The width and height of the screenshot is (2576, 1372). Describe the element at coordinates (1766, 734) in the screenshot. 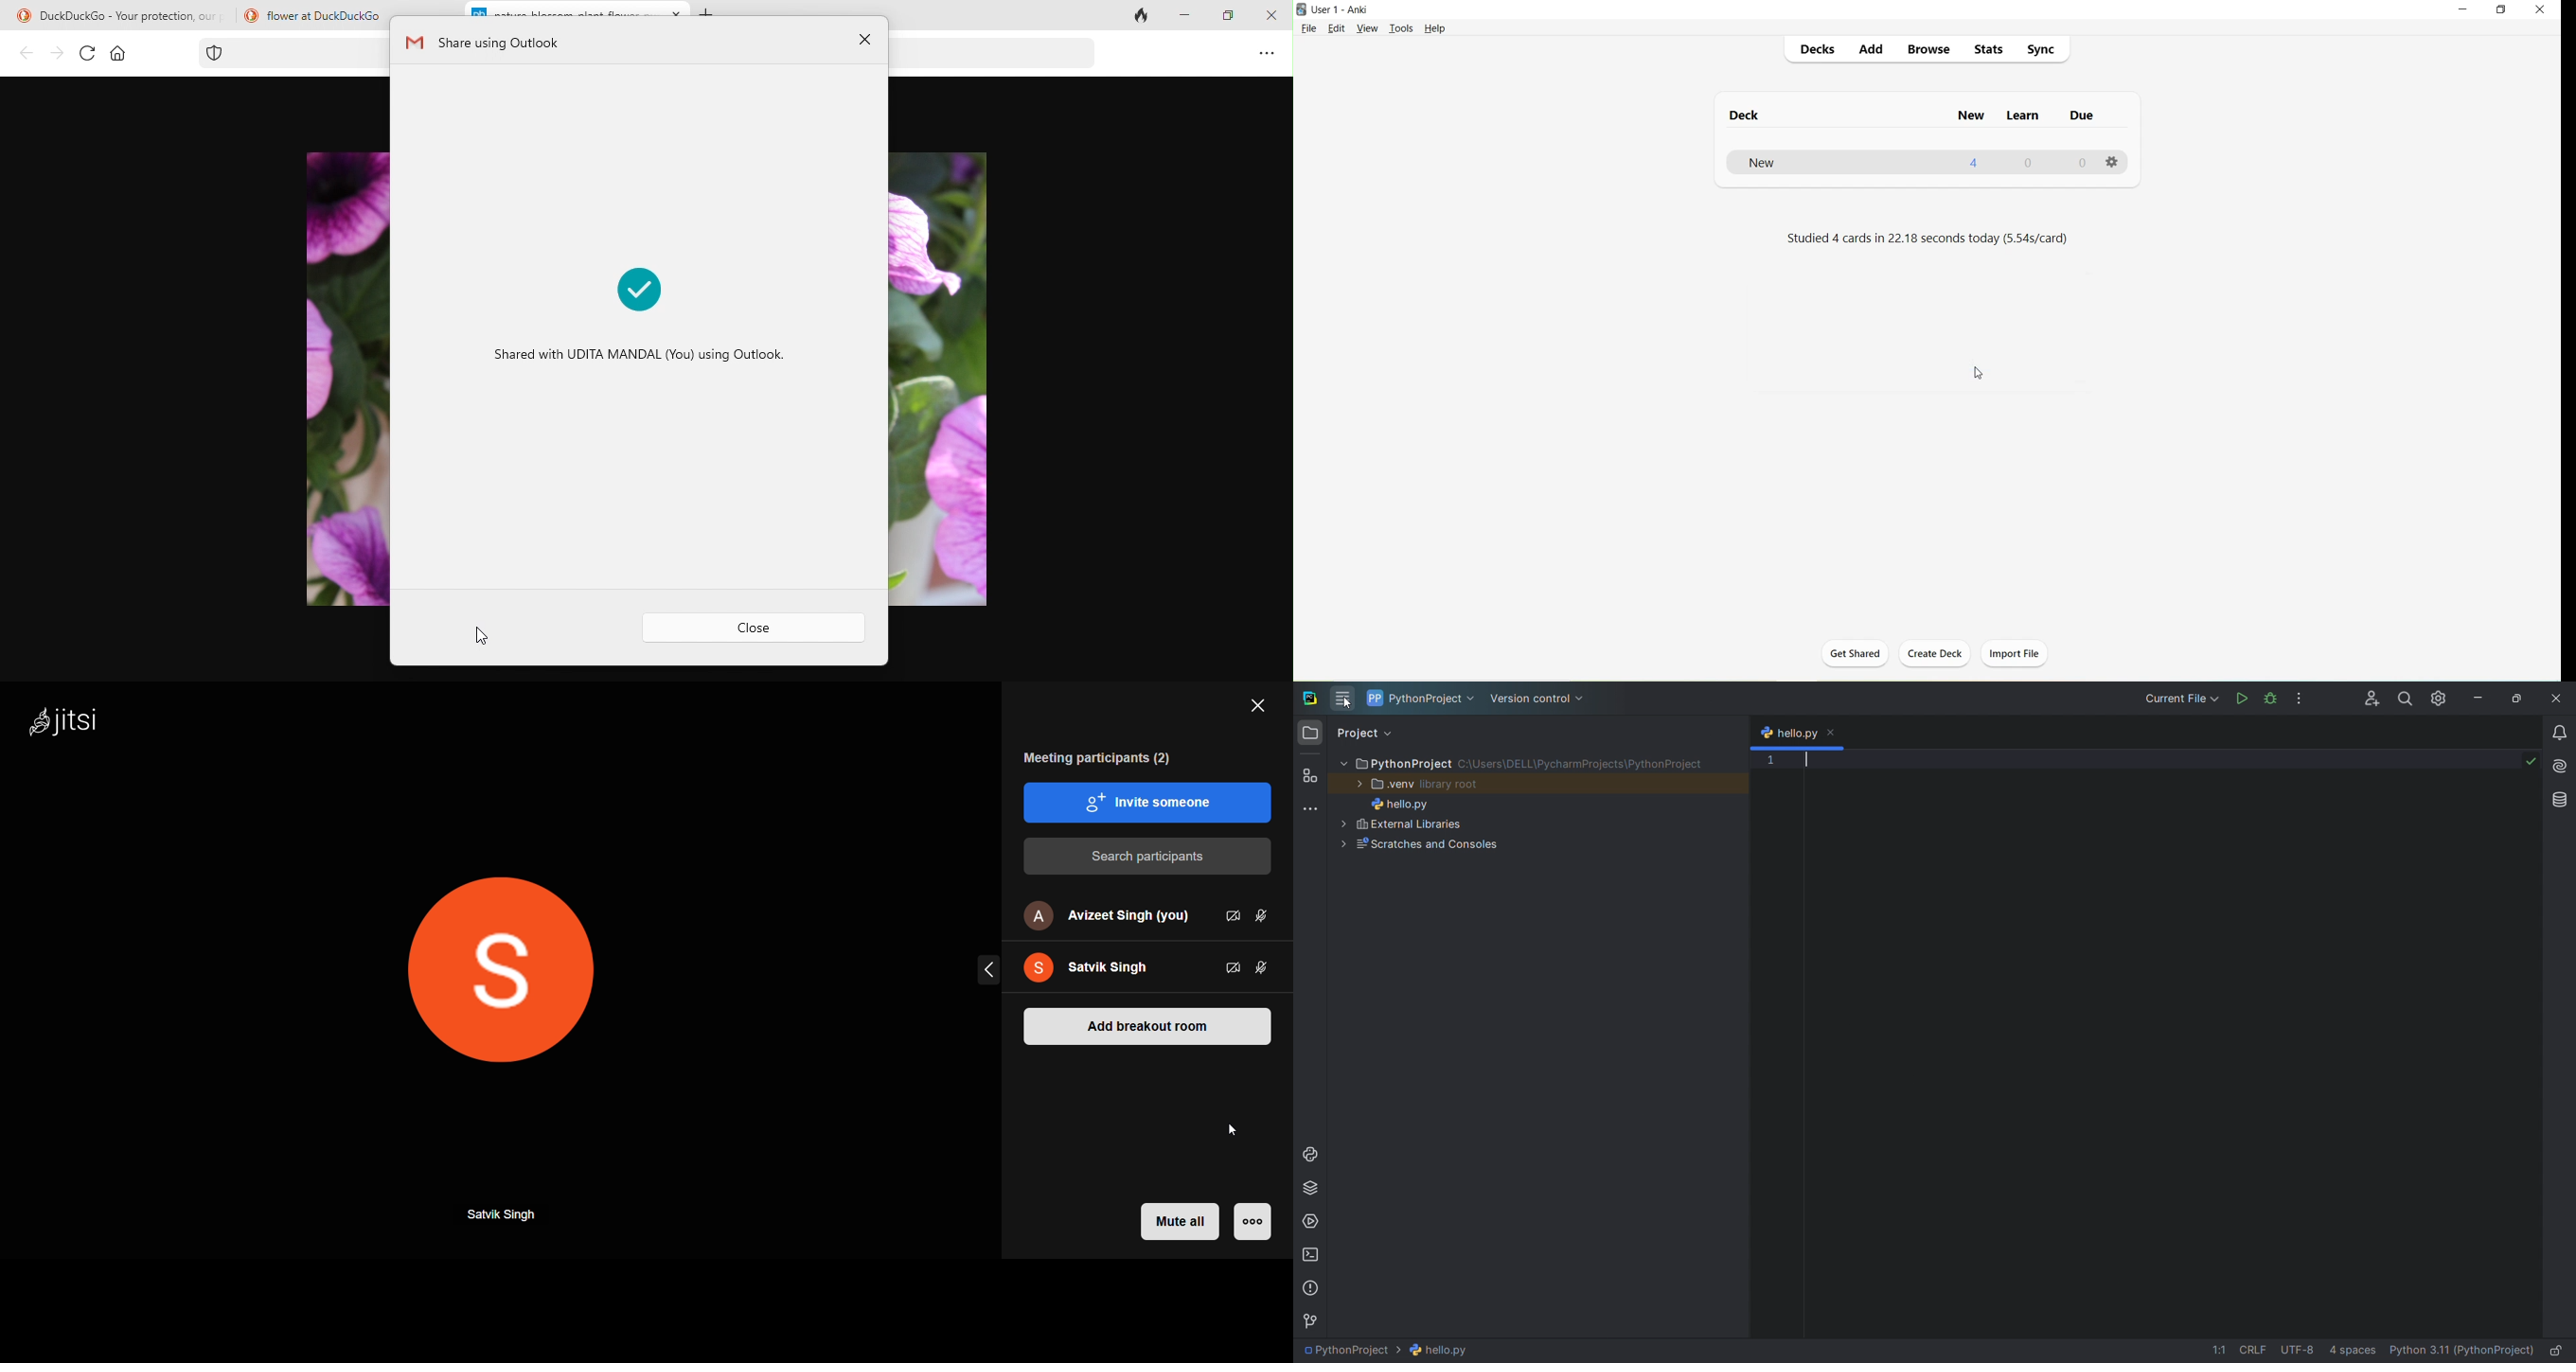

I see `python logo` at that location.